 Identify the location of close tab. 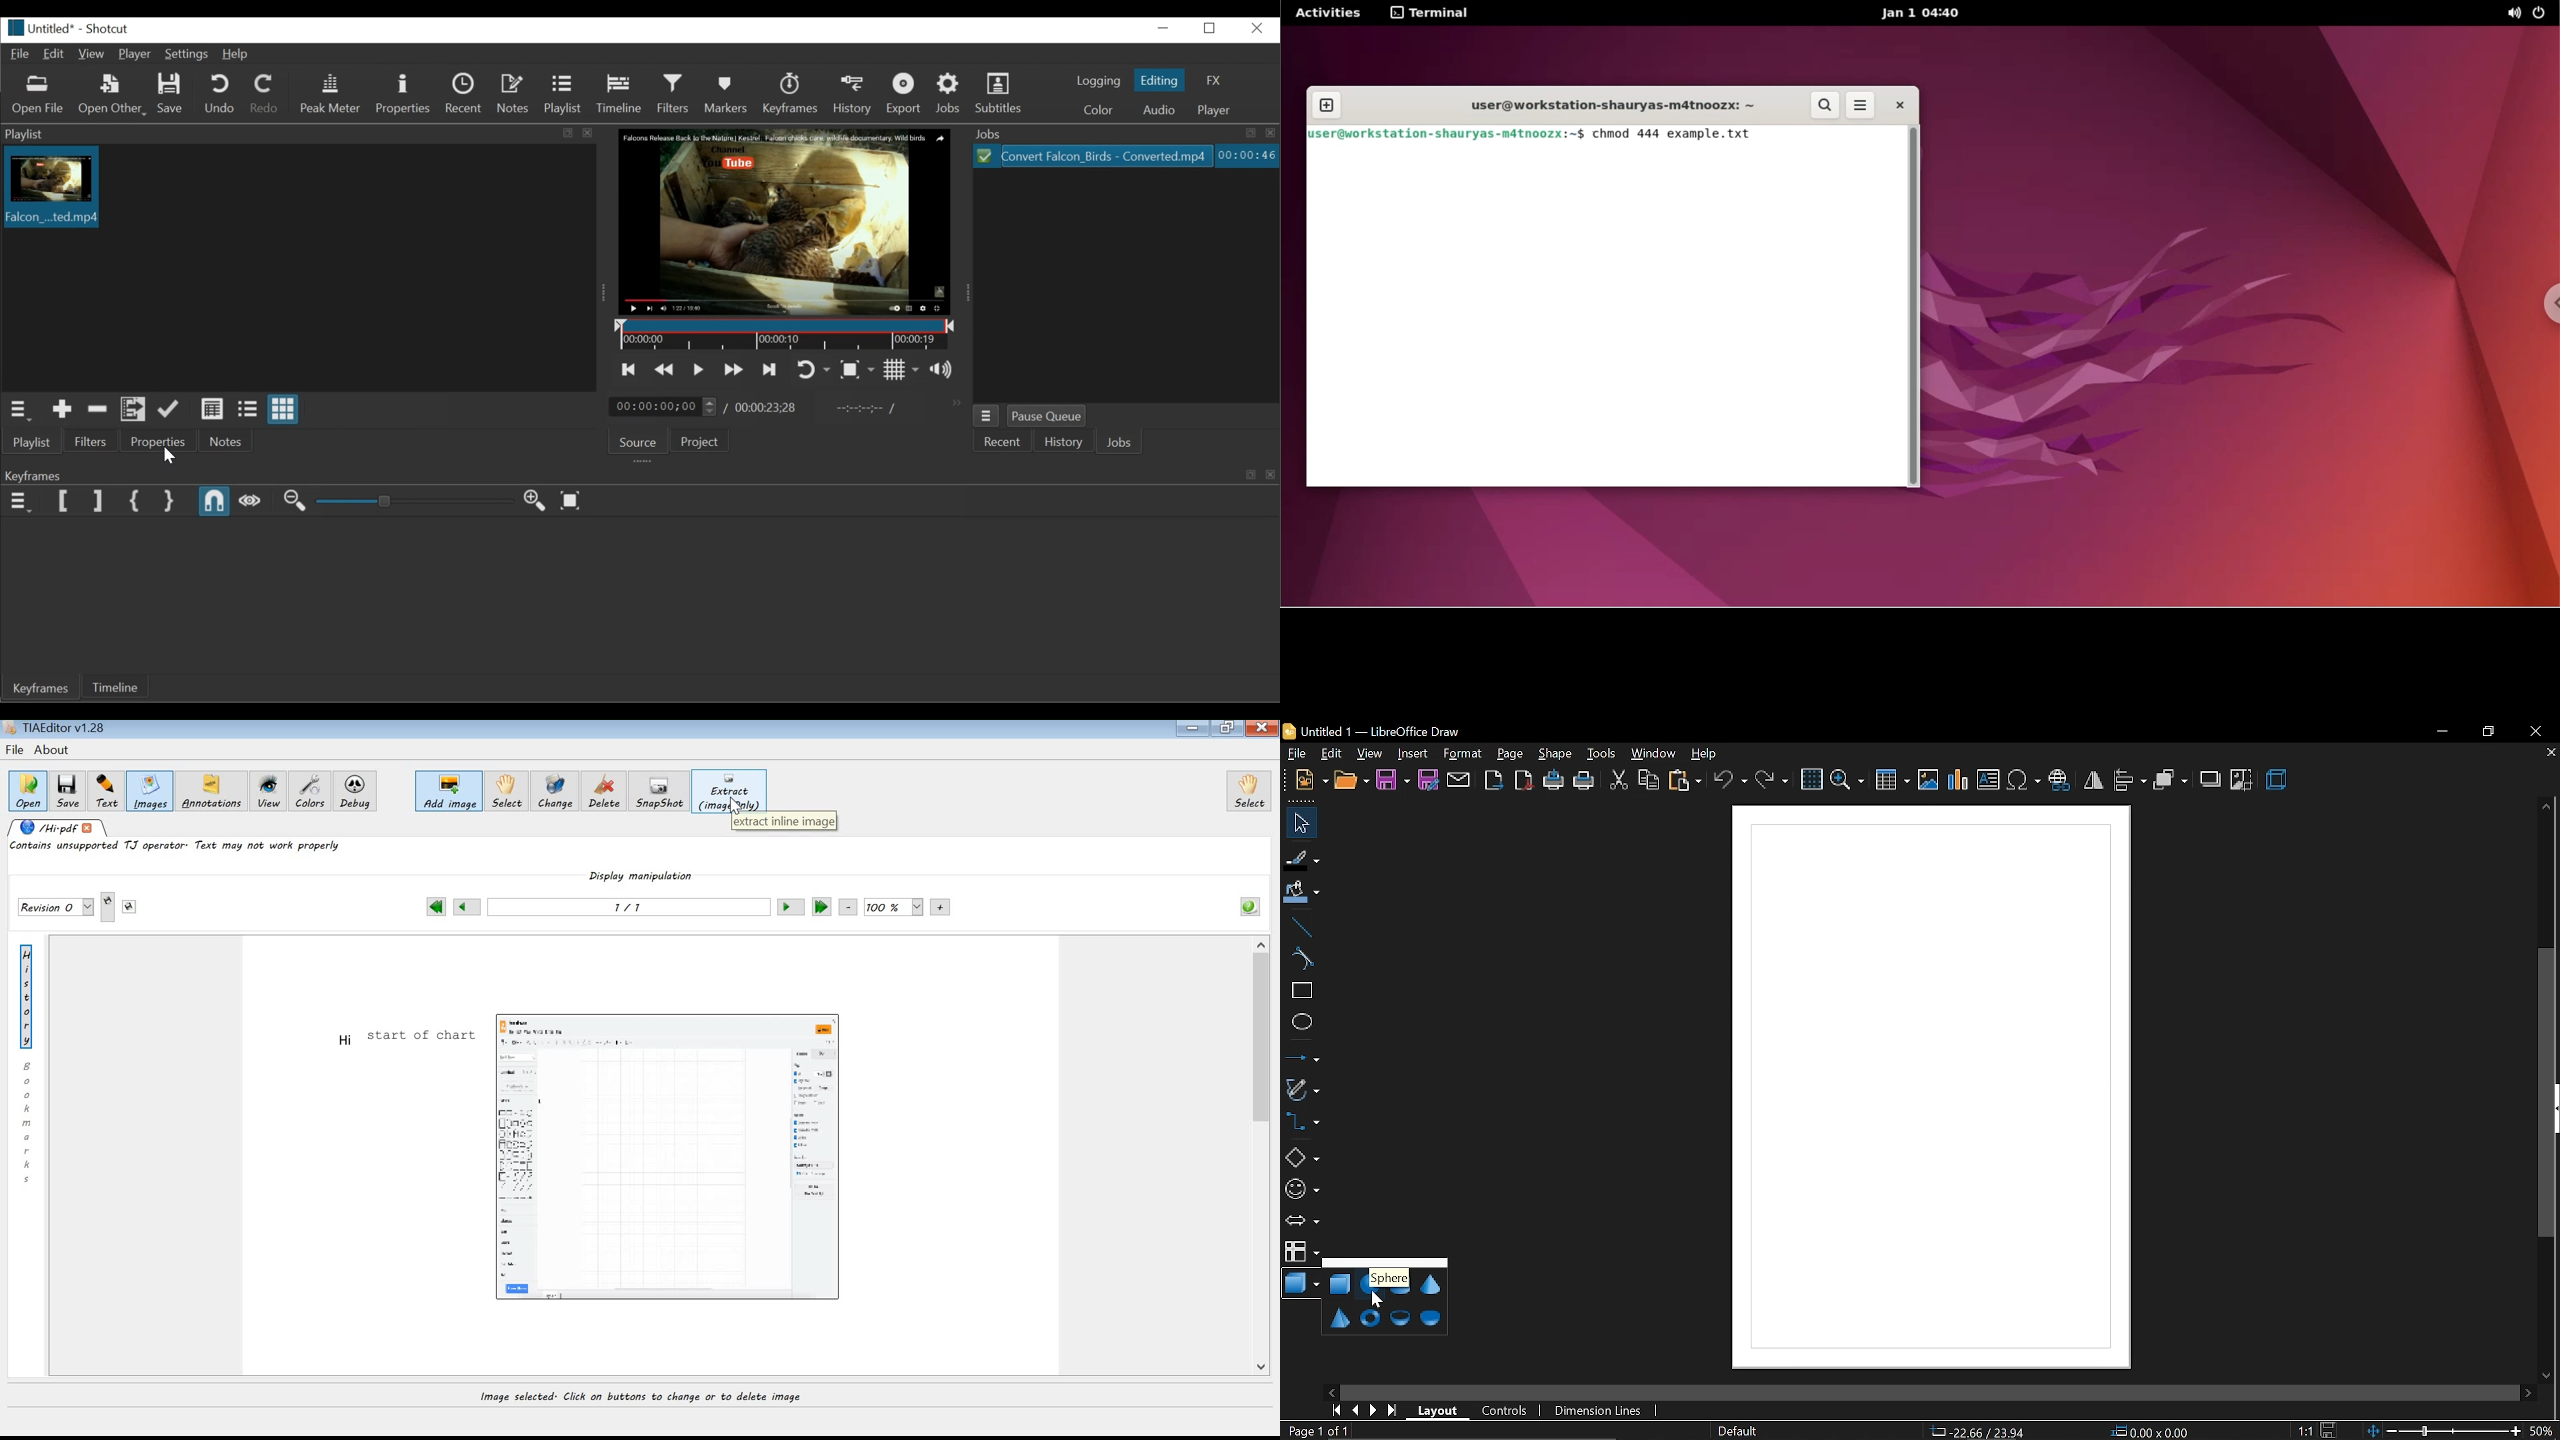
(2548, 753).